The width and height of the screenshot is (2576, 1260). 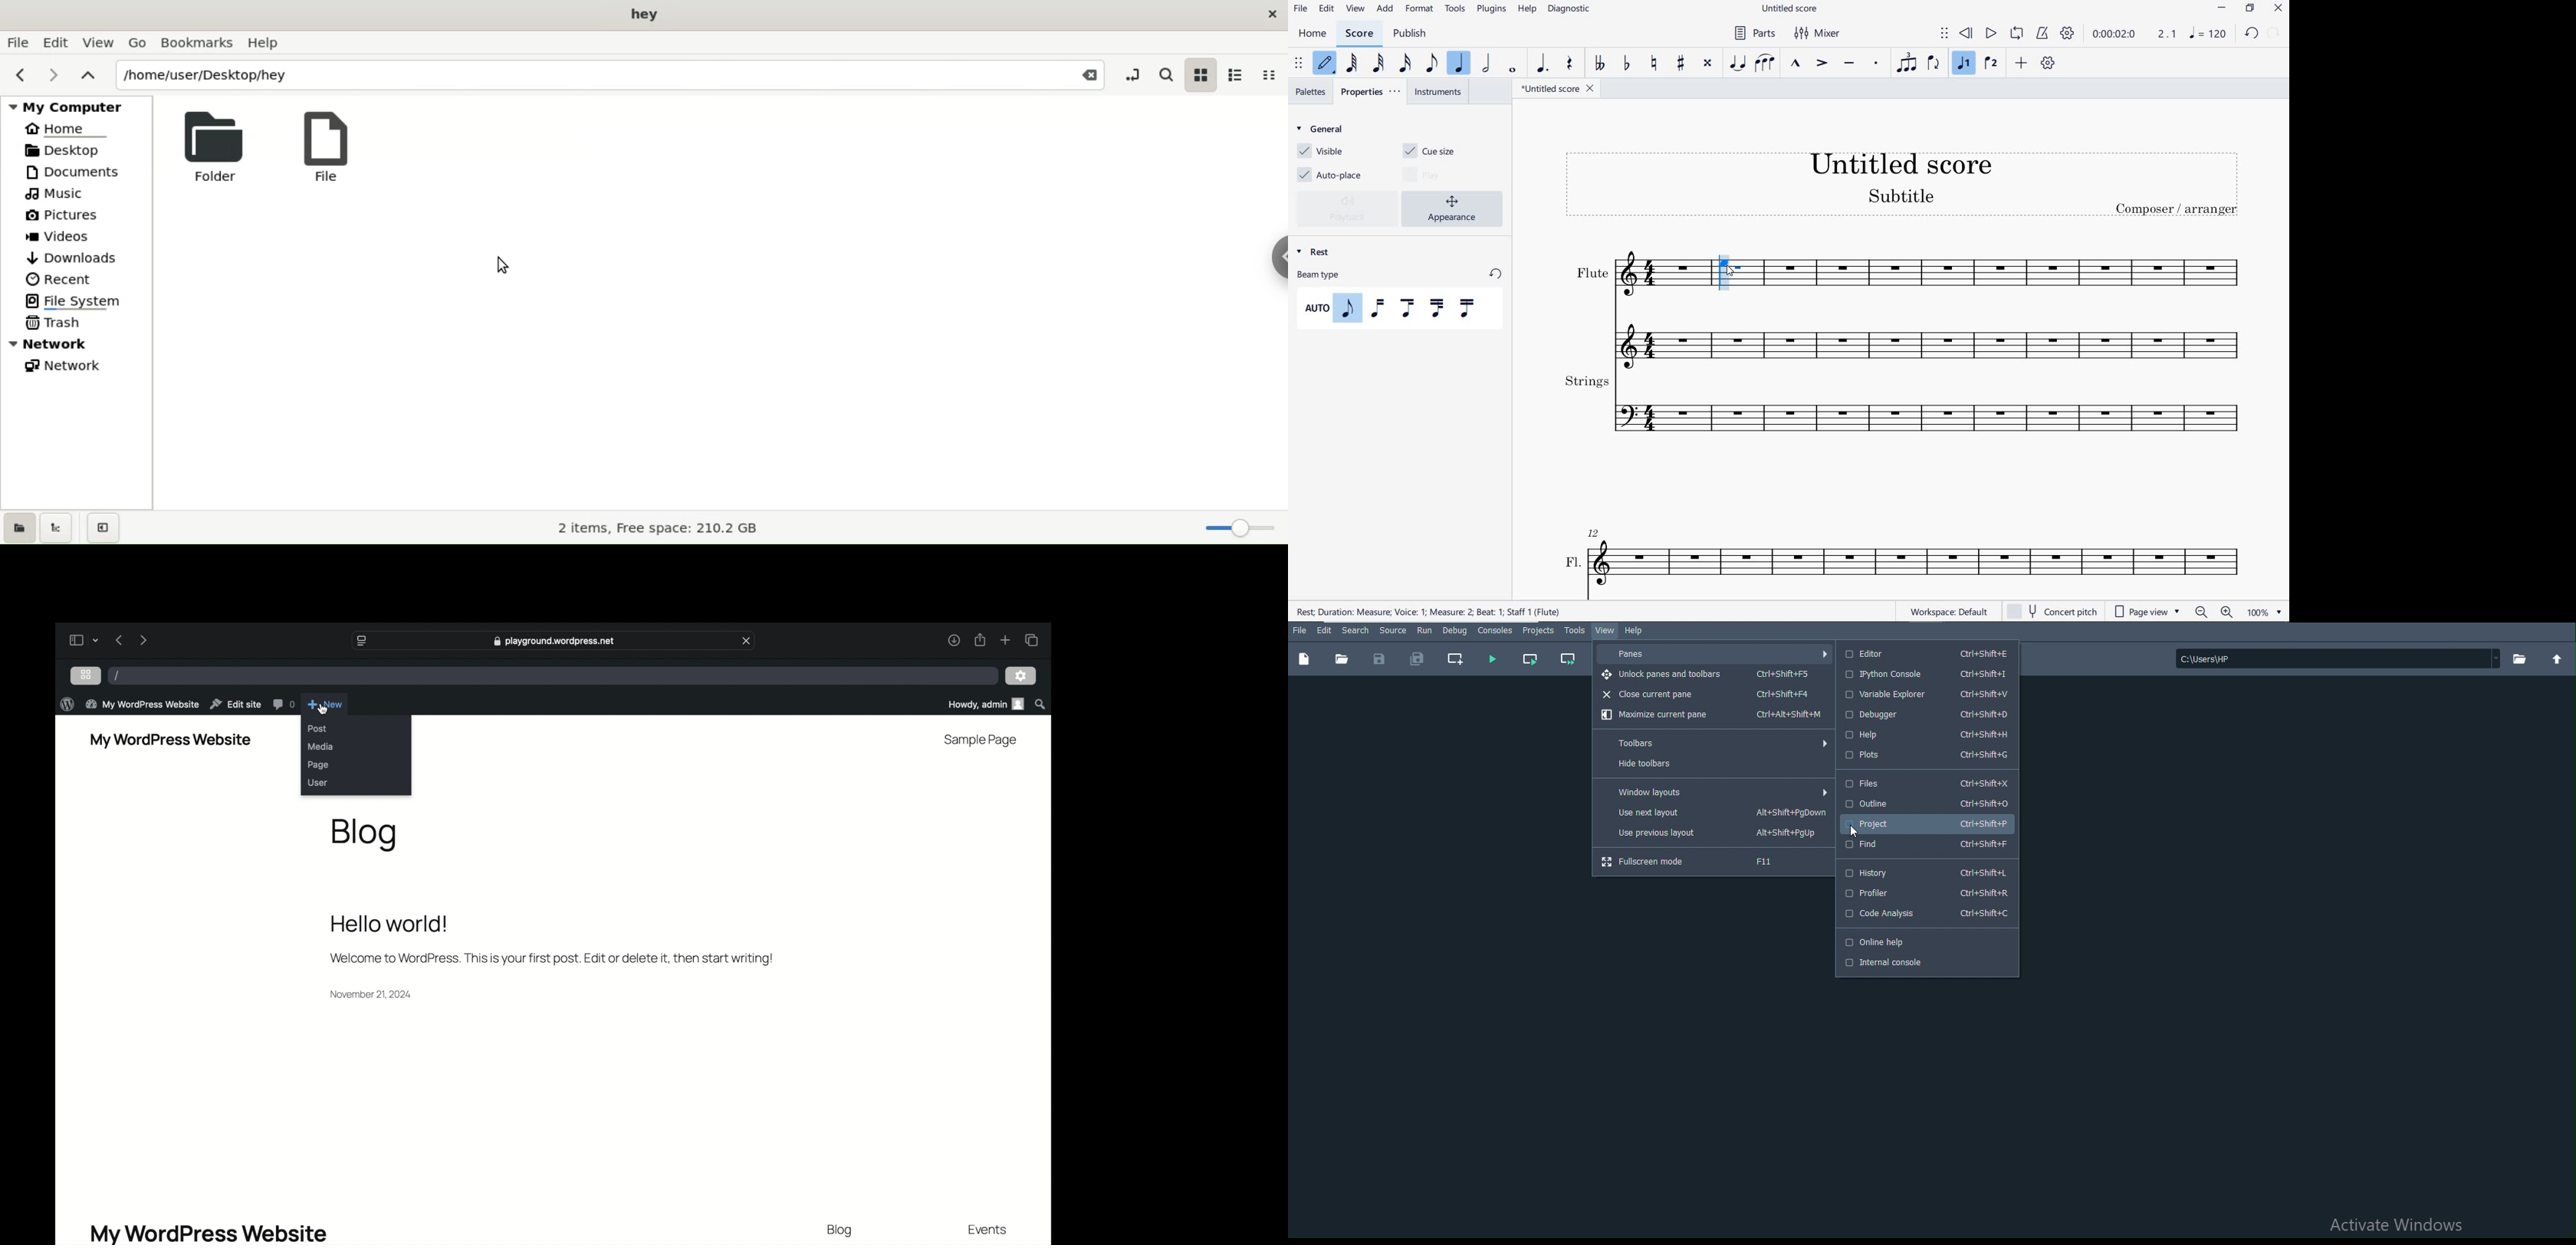 I want to click on Code analysis, so click(x=1924, y=914).